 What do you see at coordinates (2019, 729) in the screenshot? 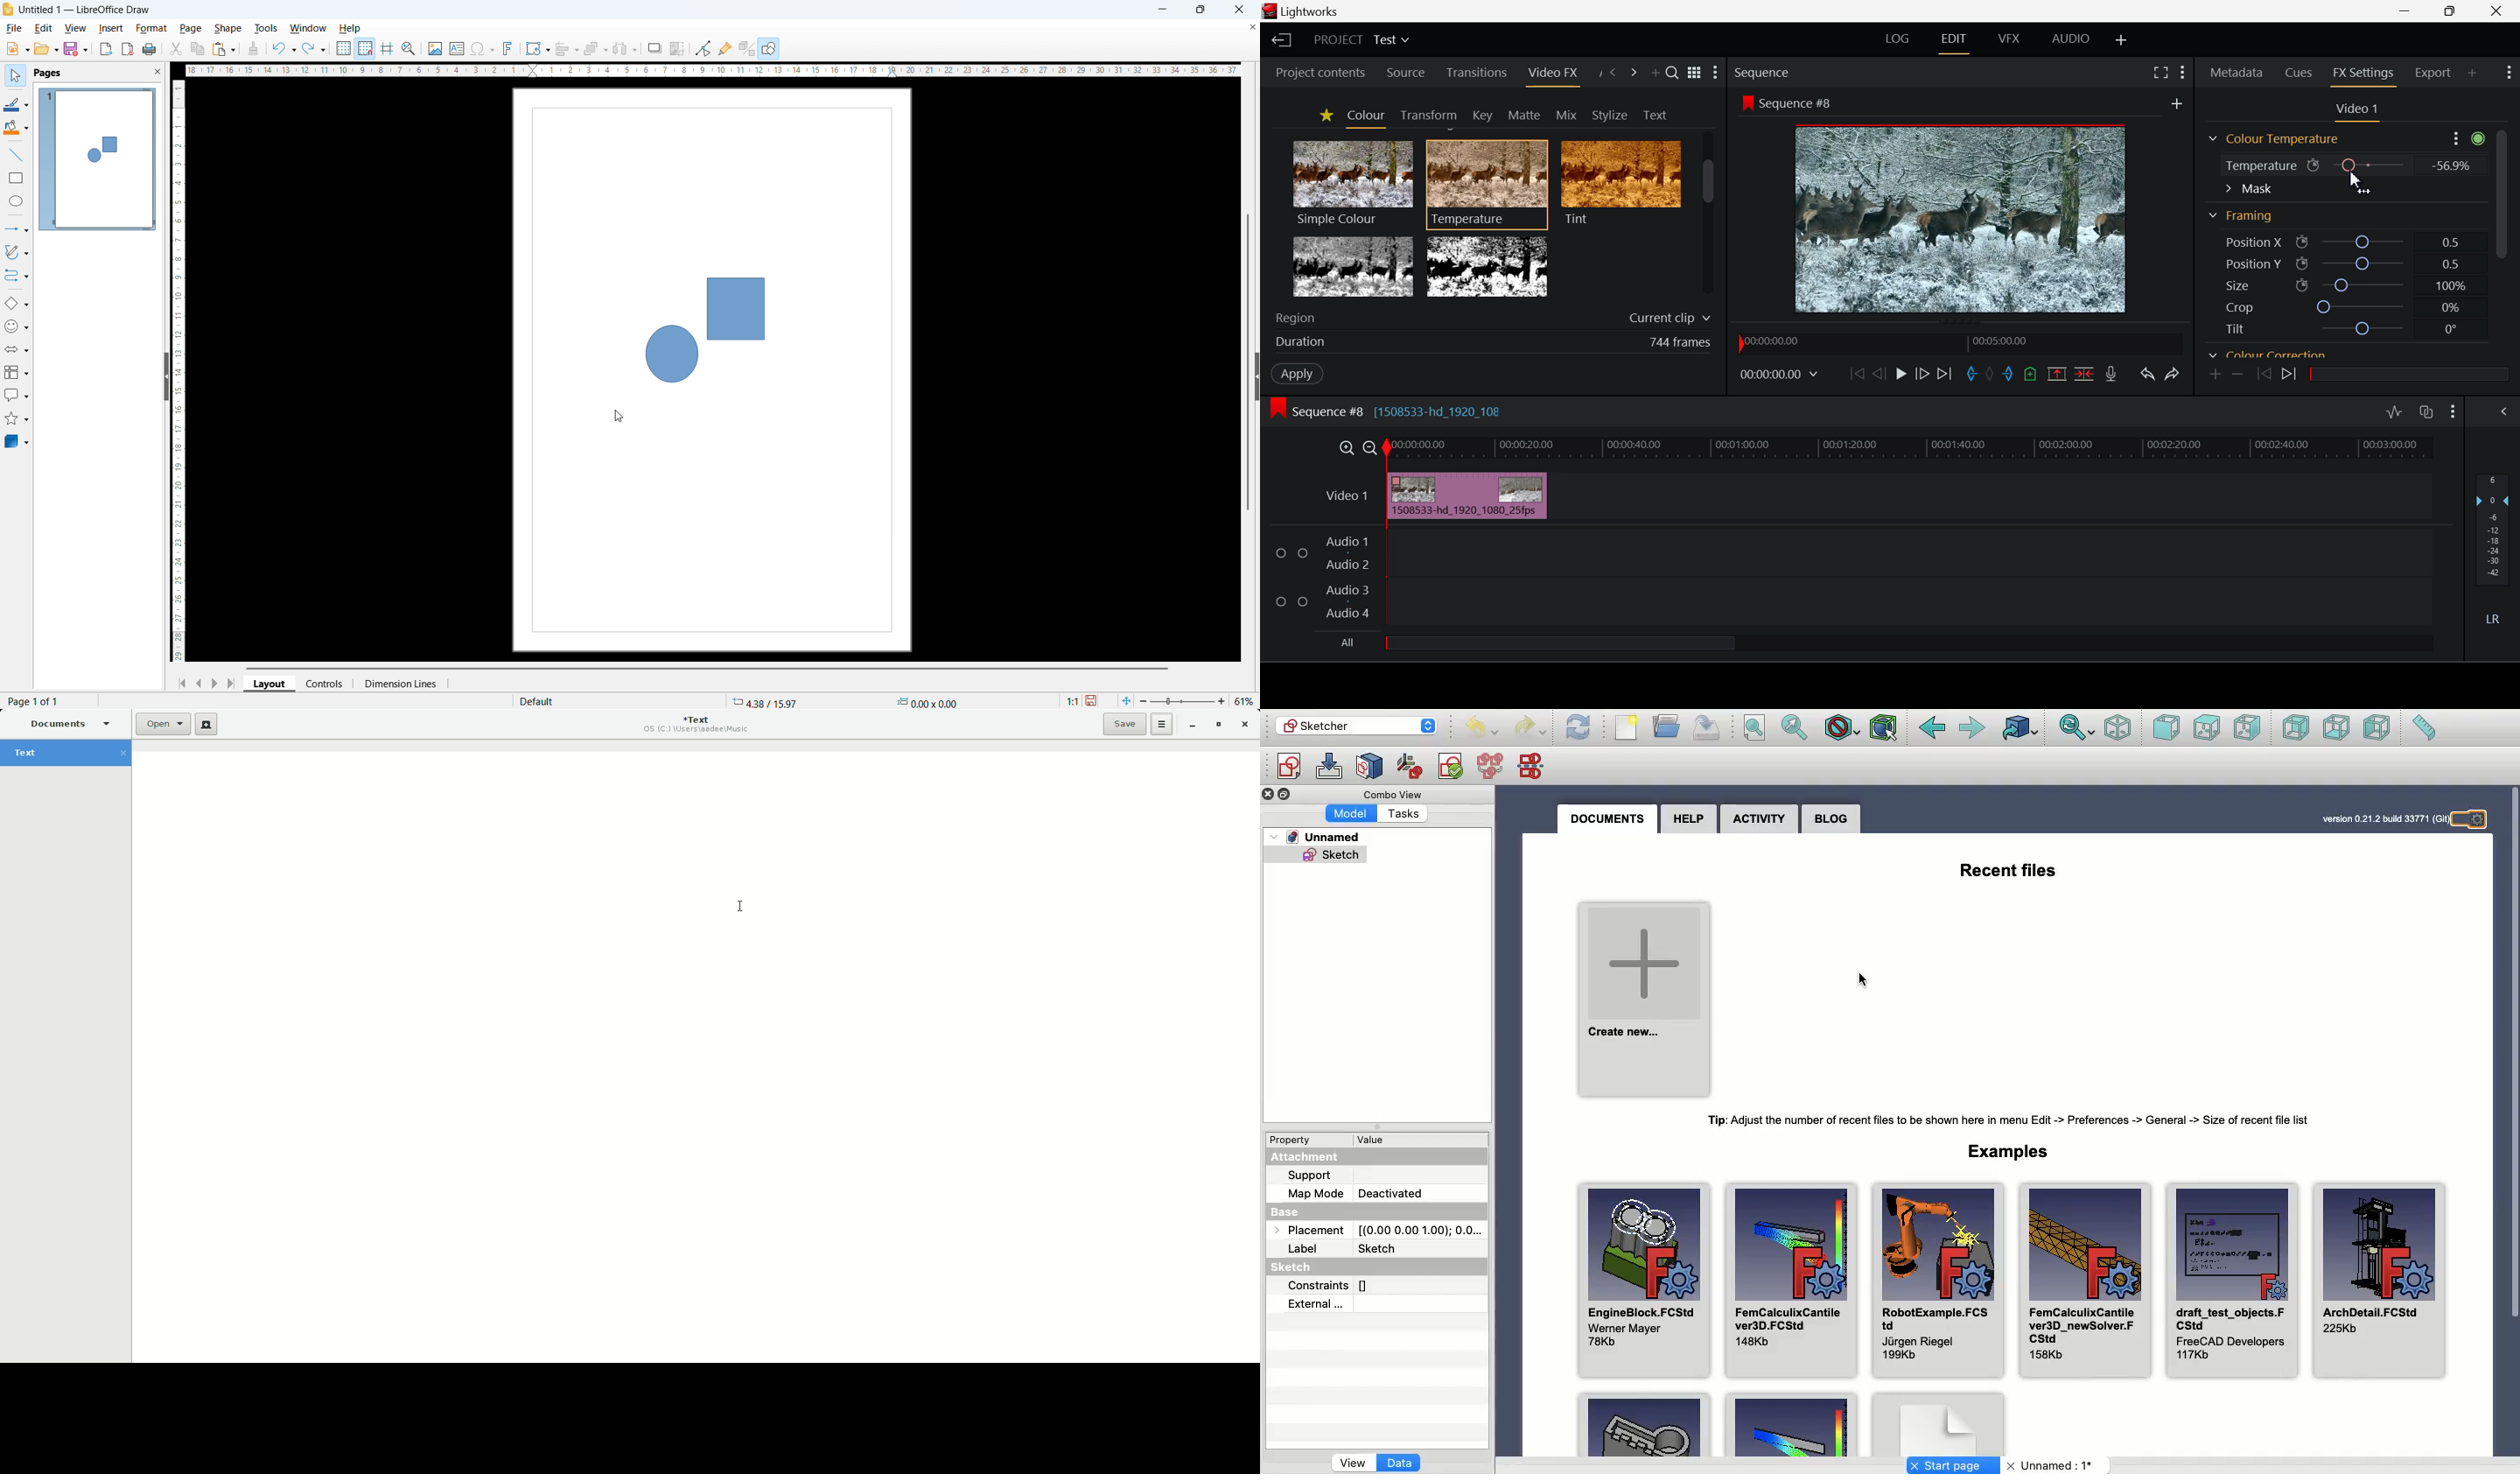
I see `Linked to object` at bounding box center [2019, 729].